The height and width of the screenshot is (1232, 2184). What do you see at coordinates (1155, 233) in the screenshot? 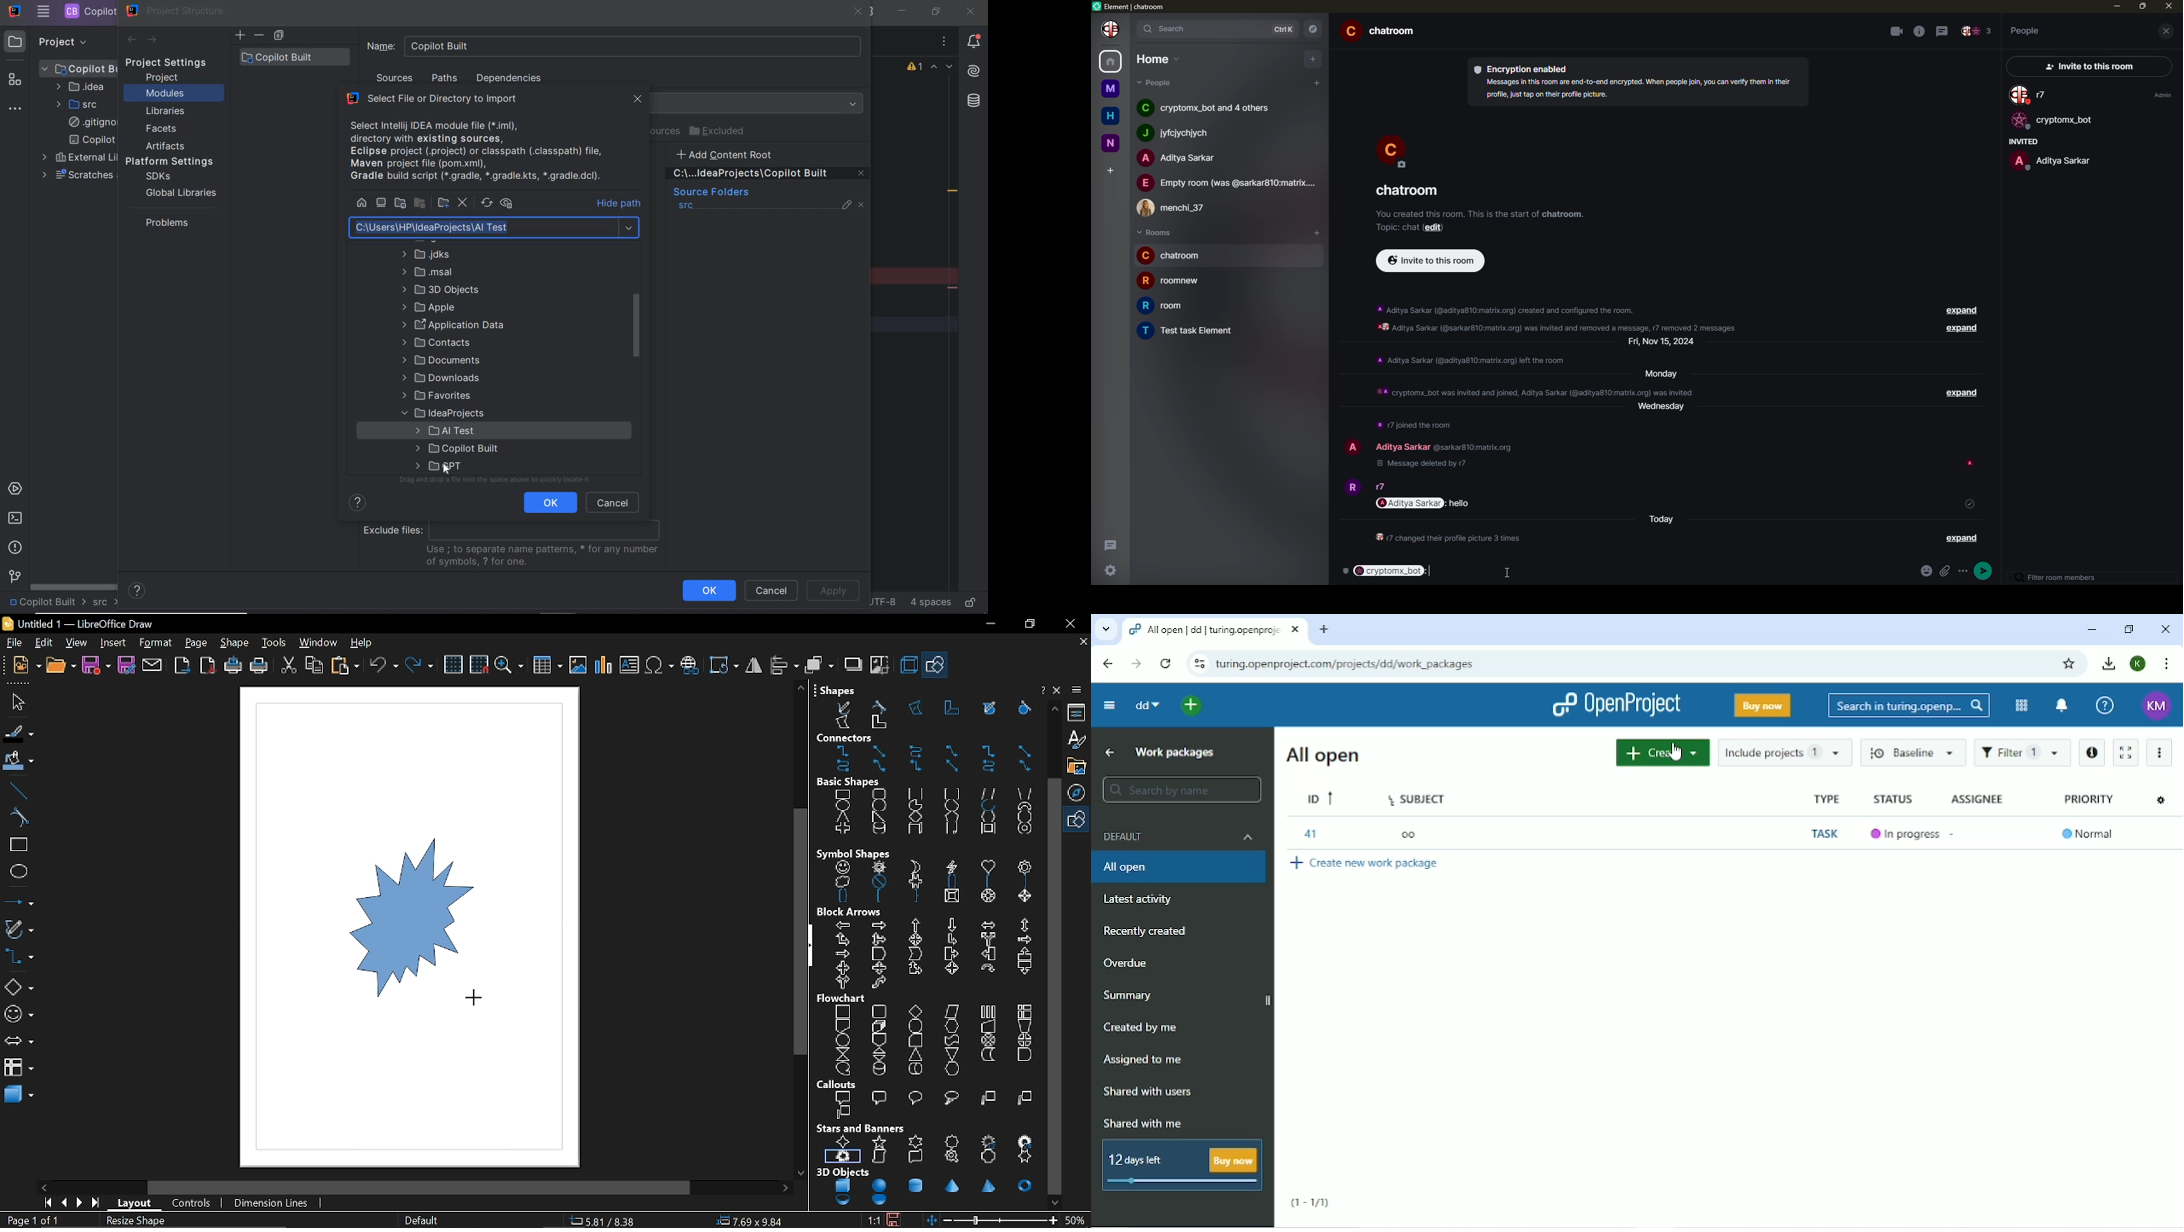
I see `rooms` at bounding box center [1155, 233].